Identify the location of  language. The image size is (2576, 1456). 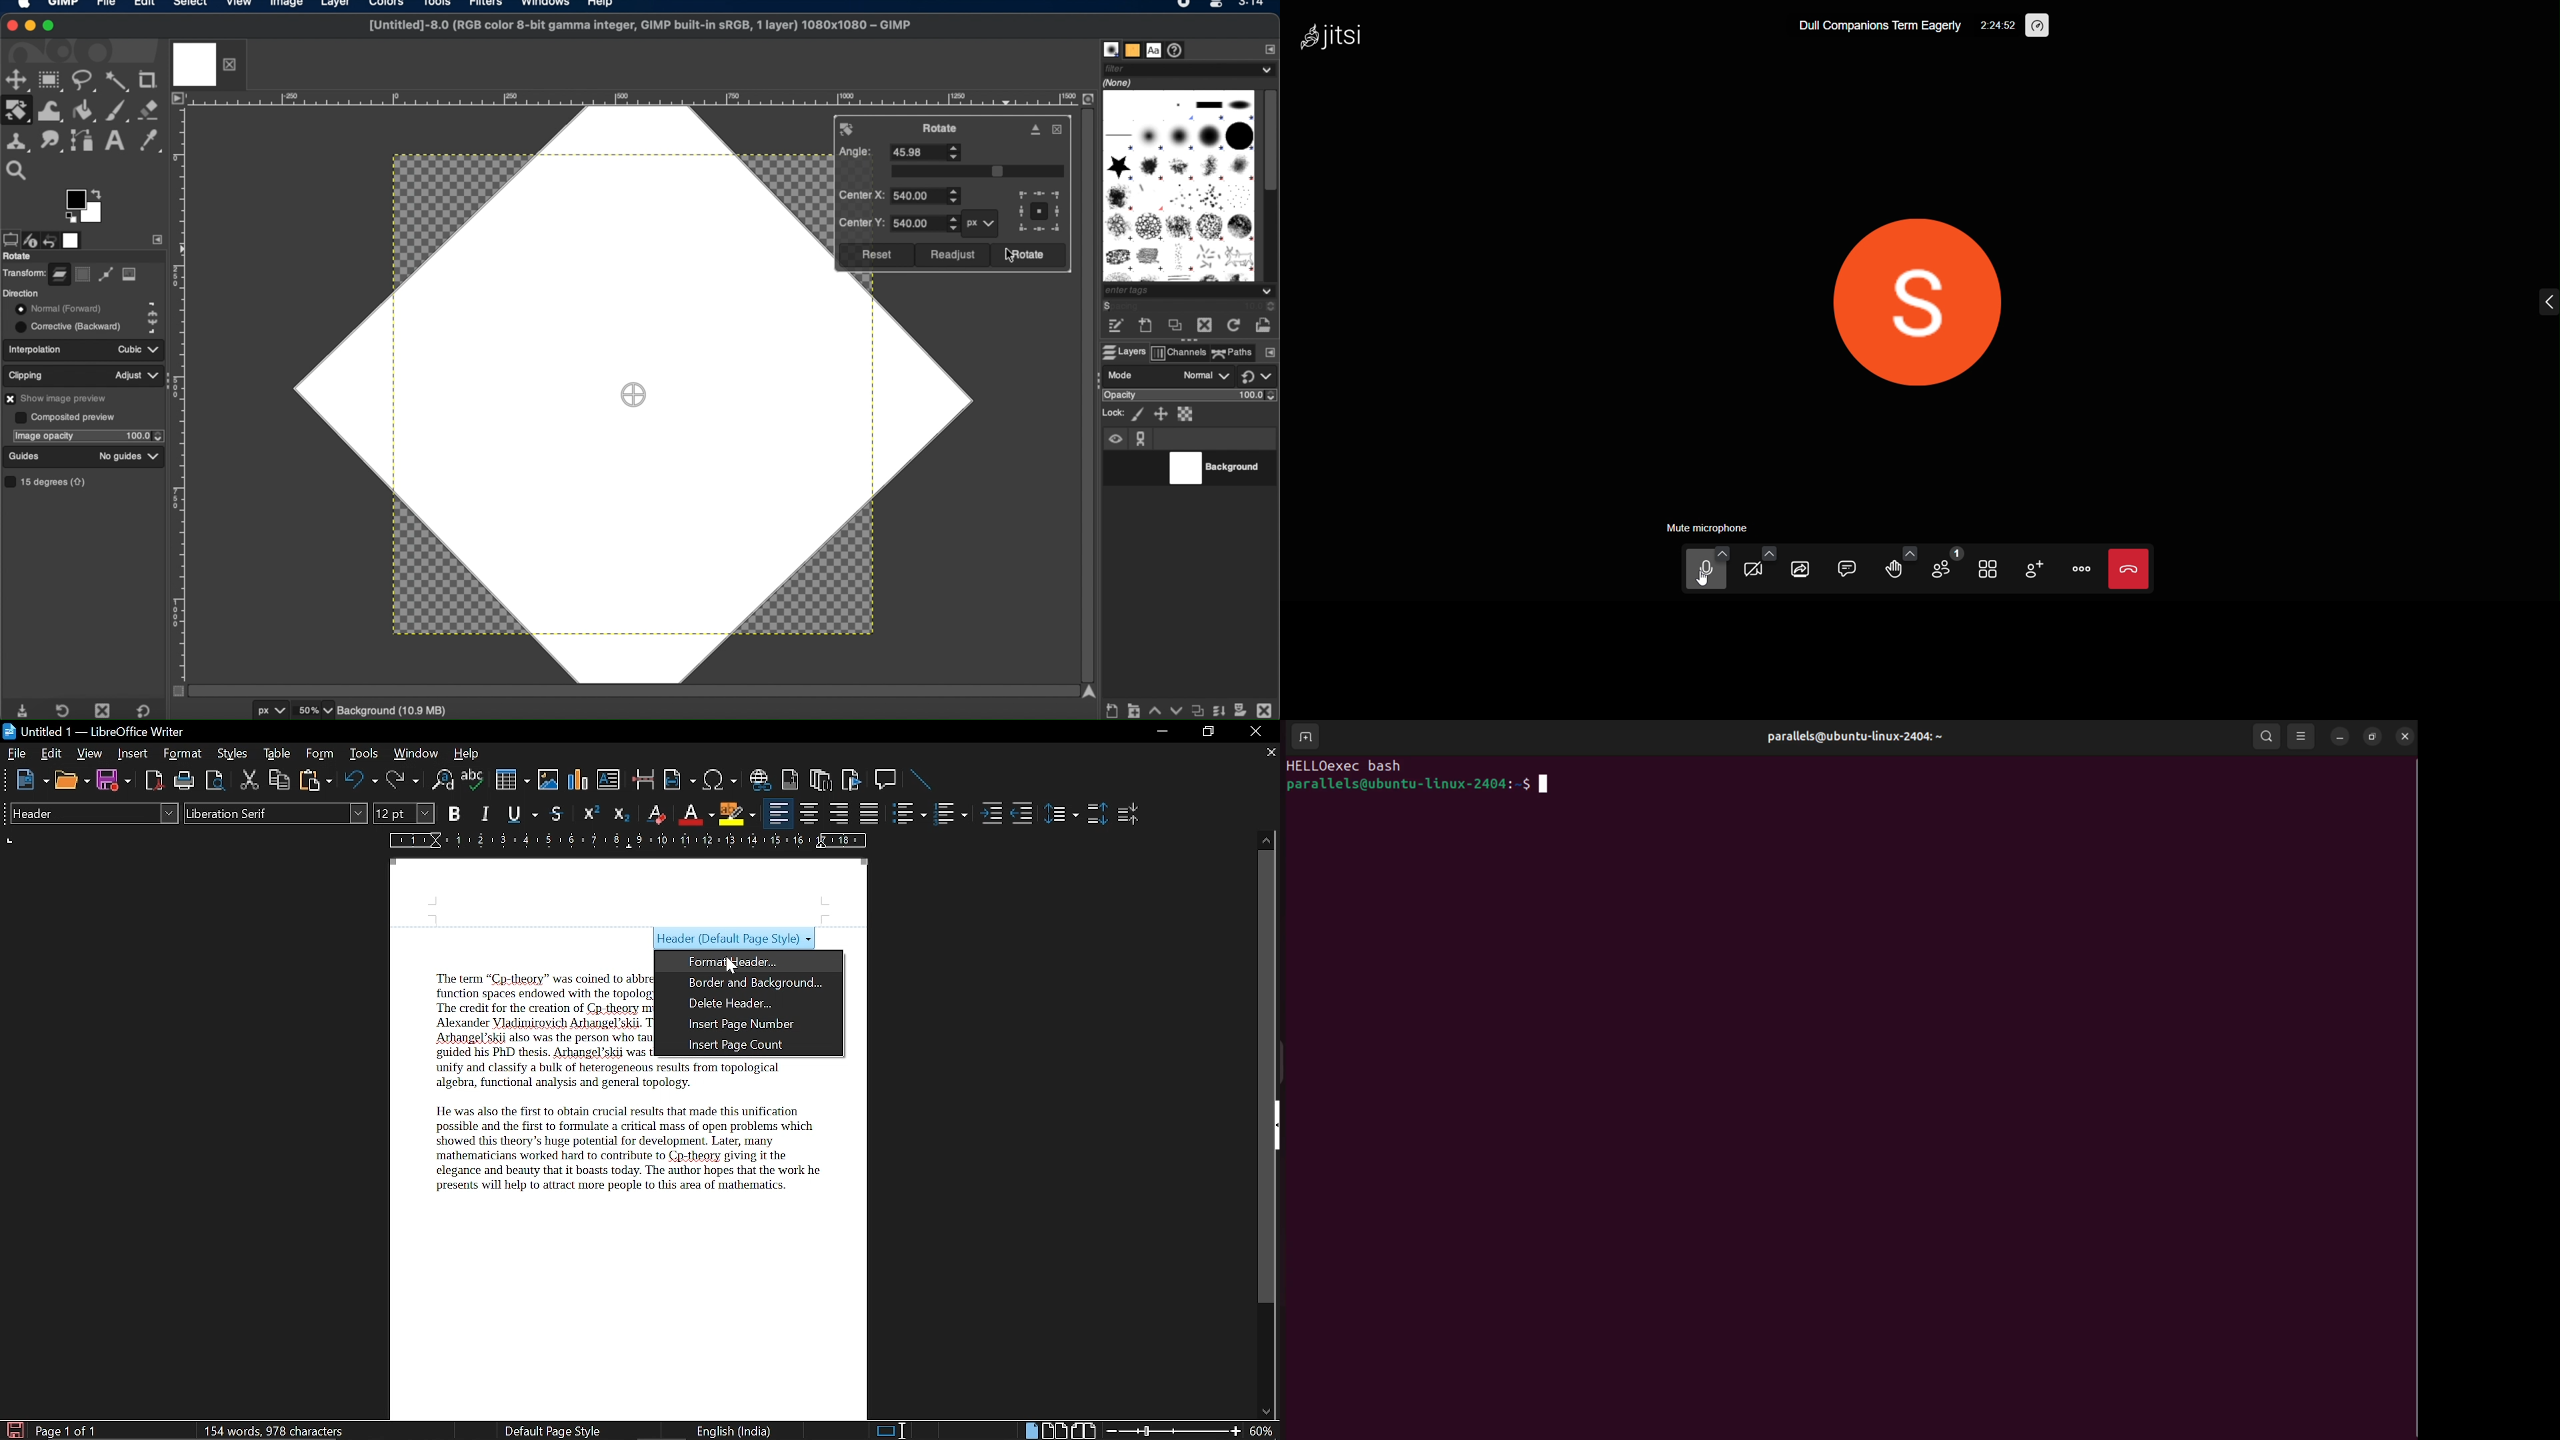
(736, 1431).